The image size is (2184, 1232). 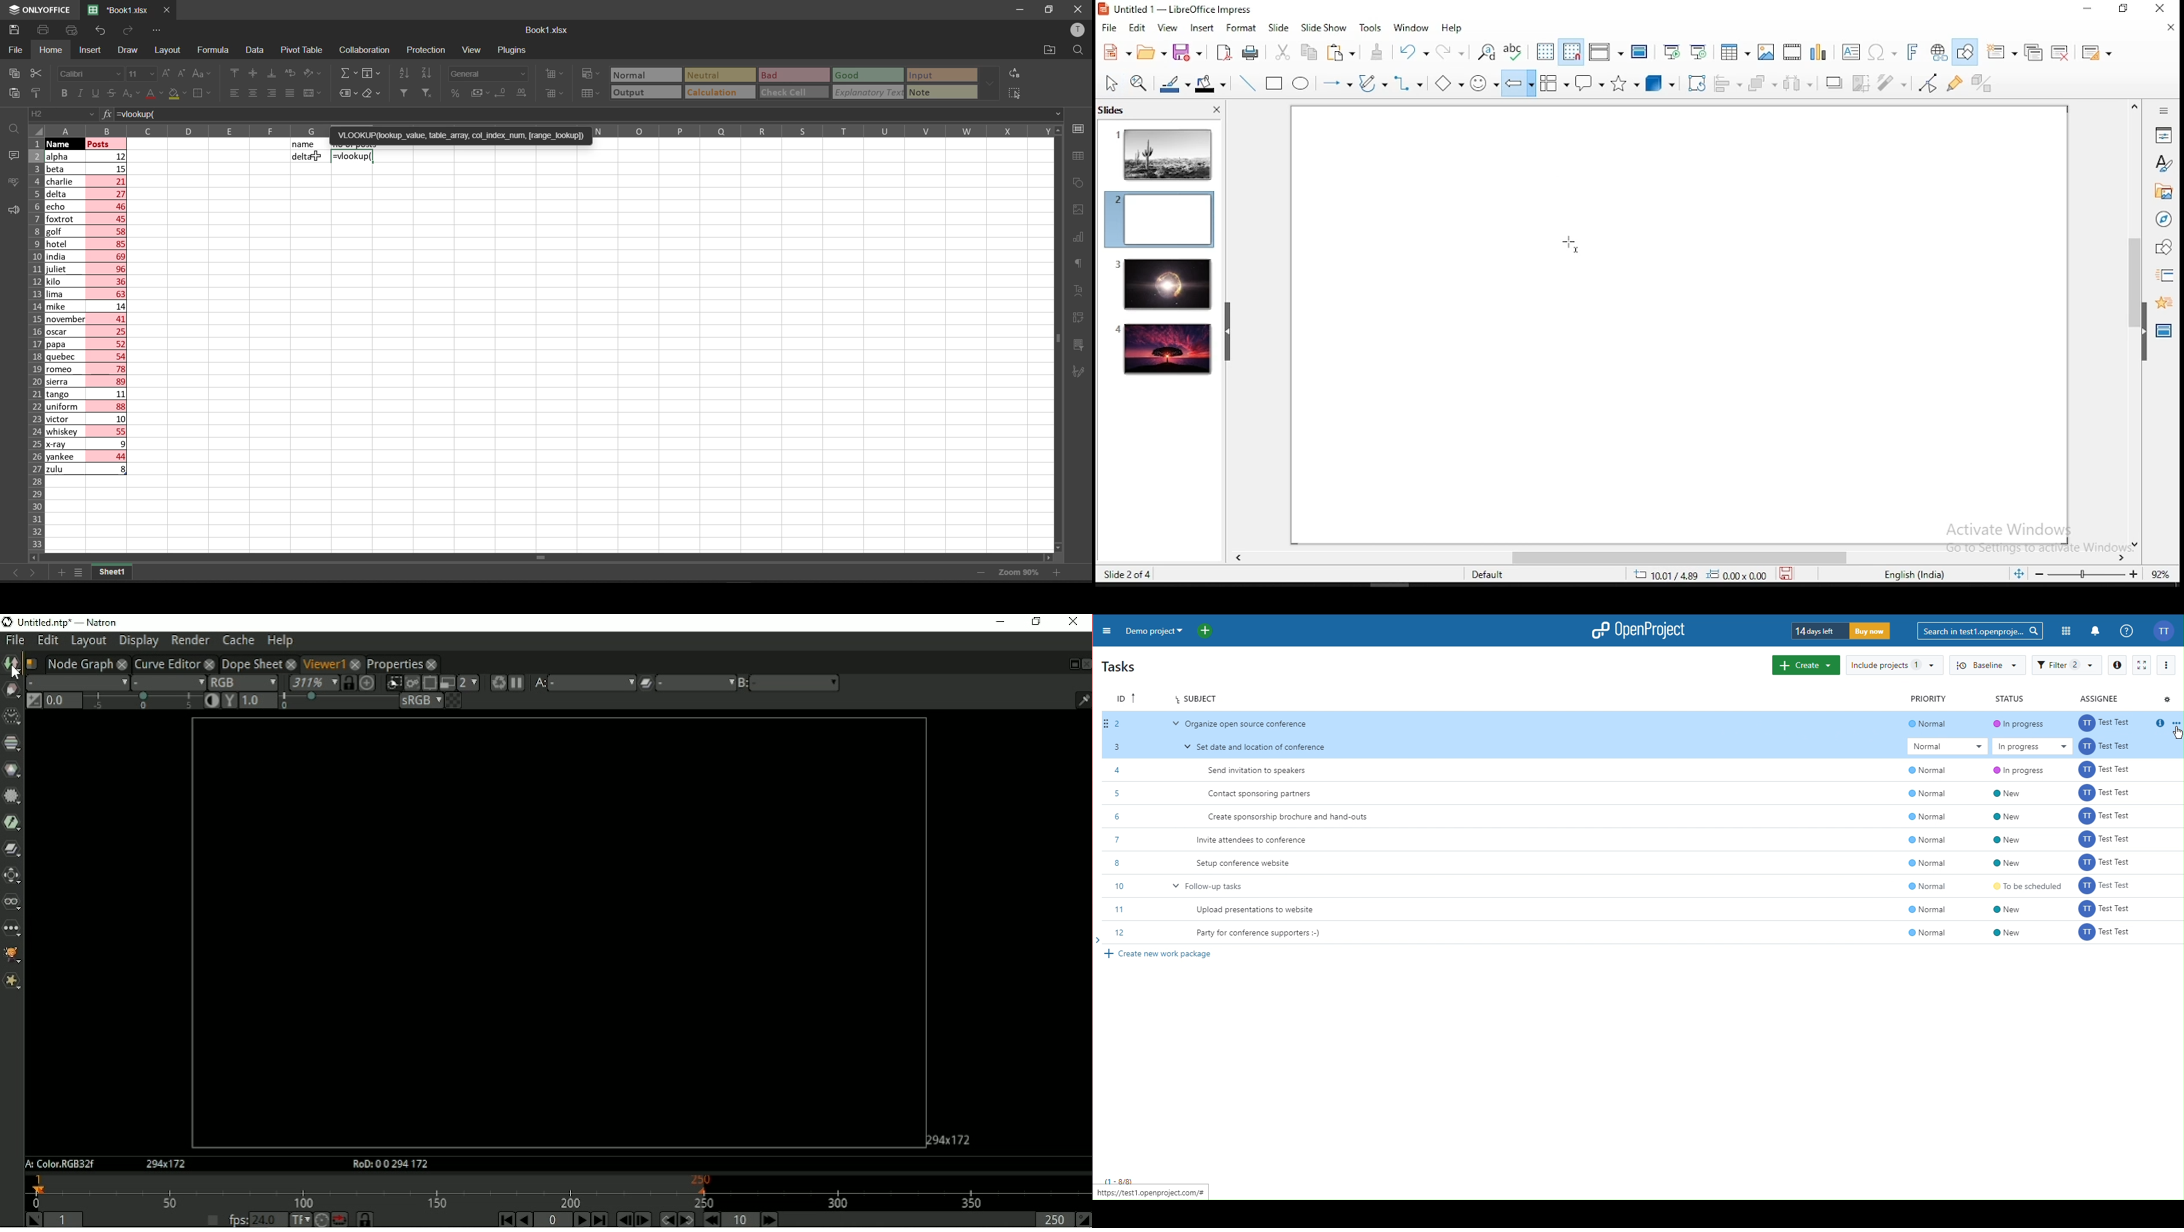 I want to click on filter, so click(x=1889, y=83).